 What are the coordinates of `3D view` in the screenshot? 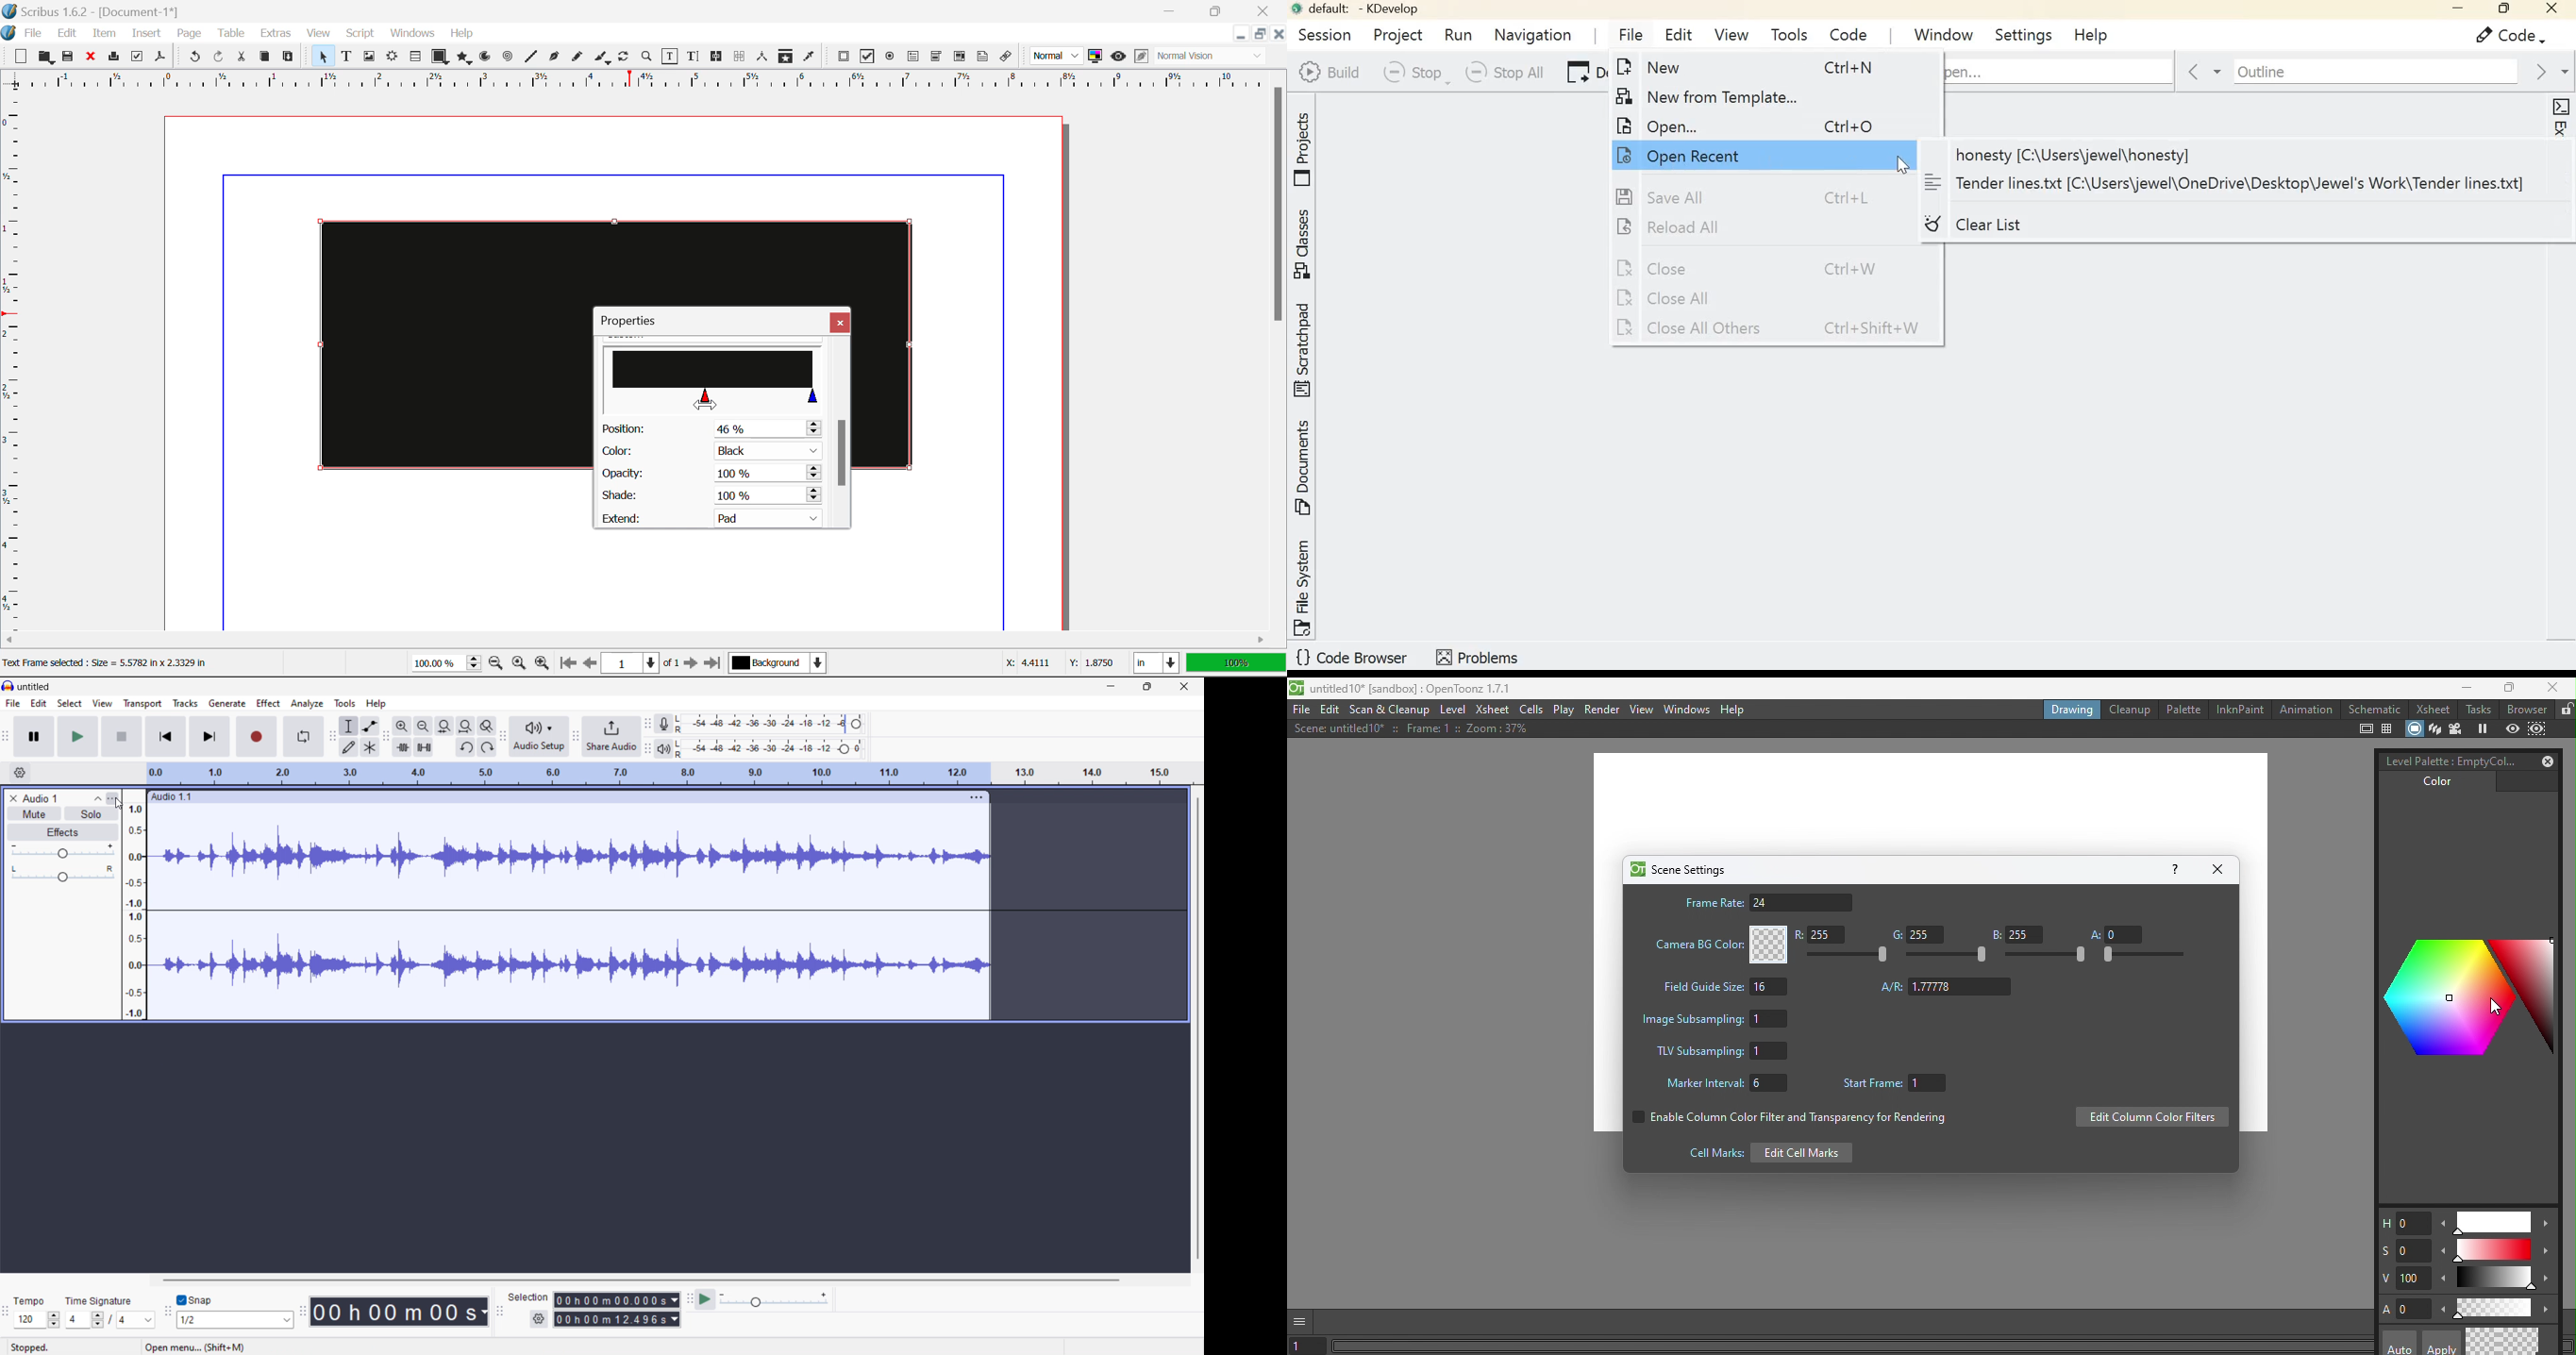 It's located at (2434, 728).